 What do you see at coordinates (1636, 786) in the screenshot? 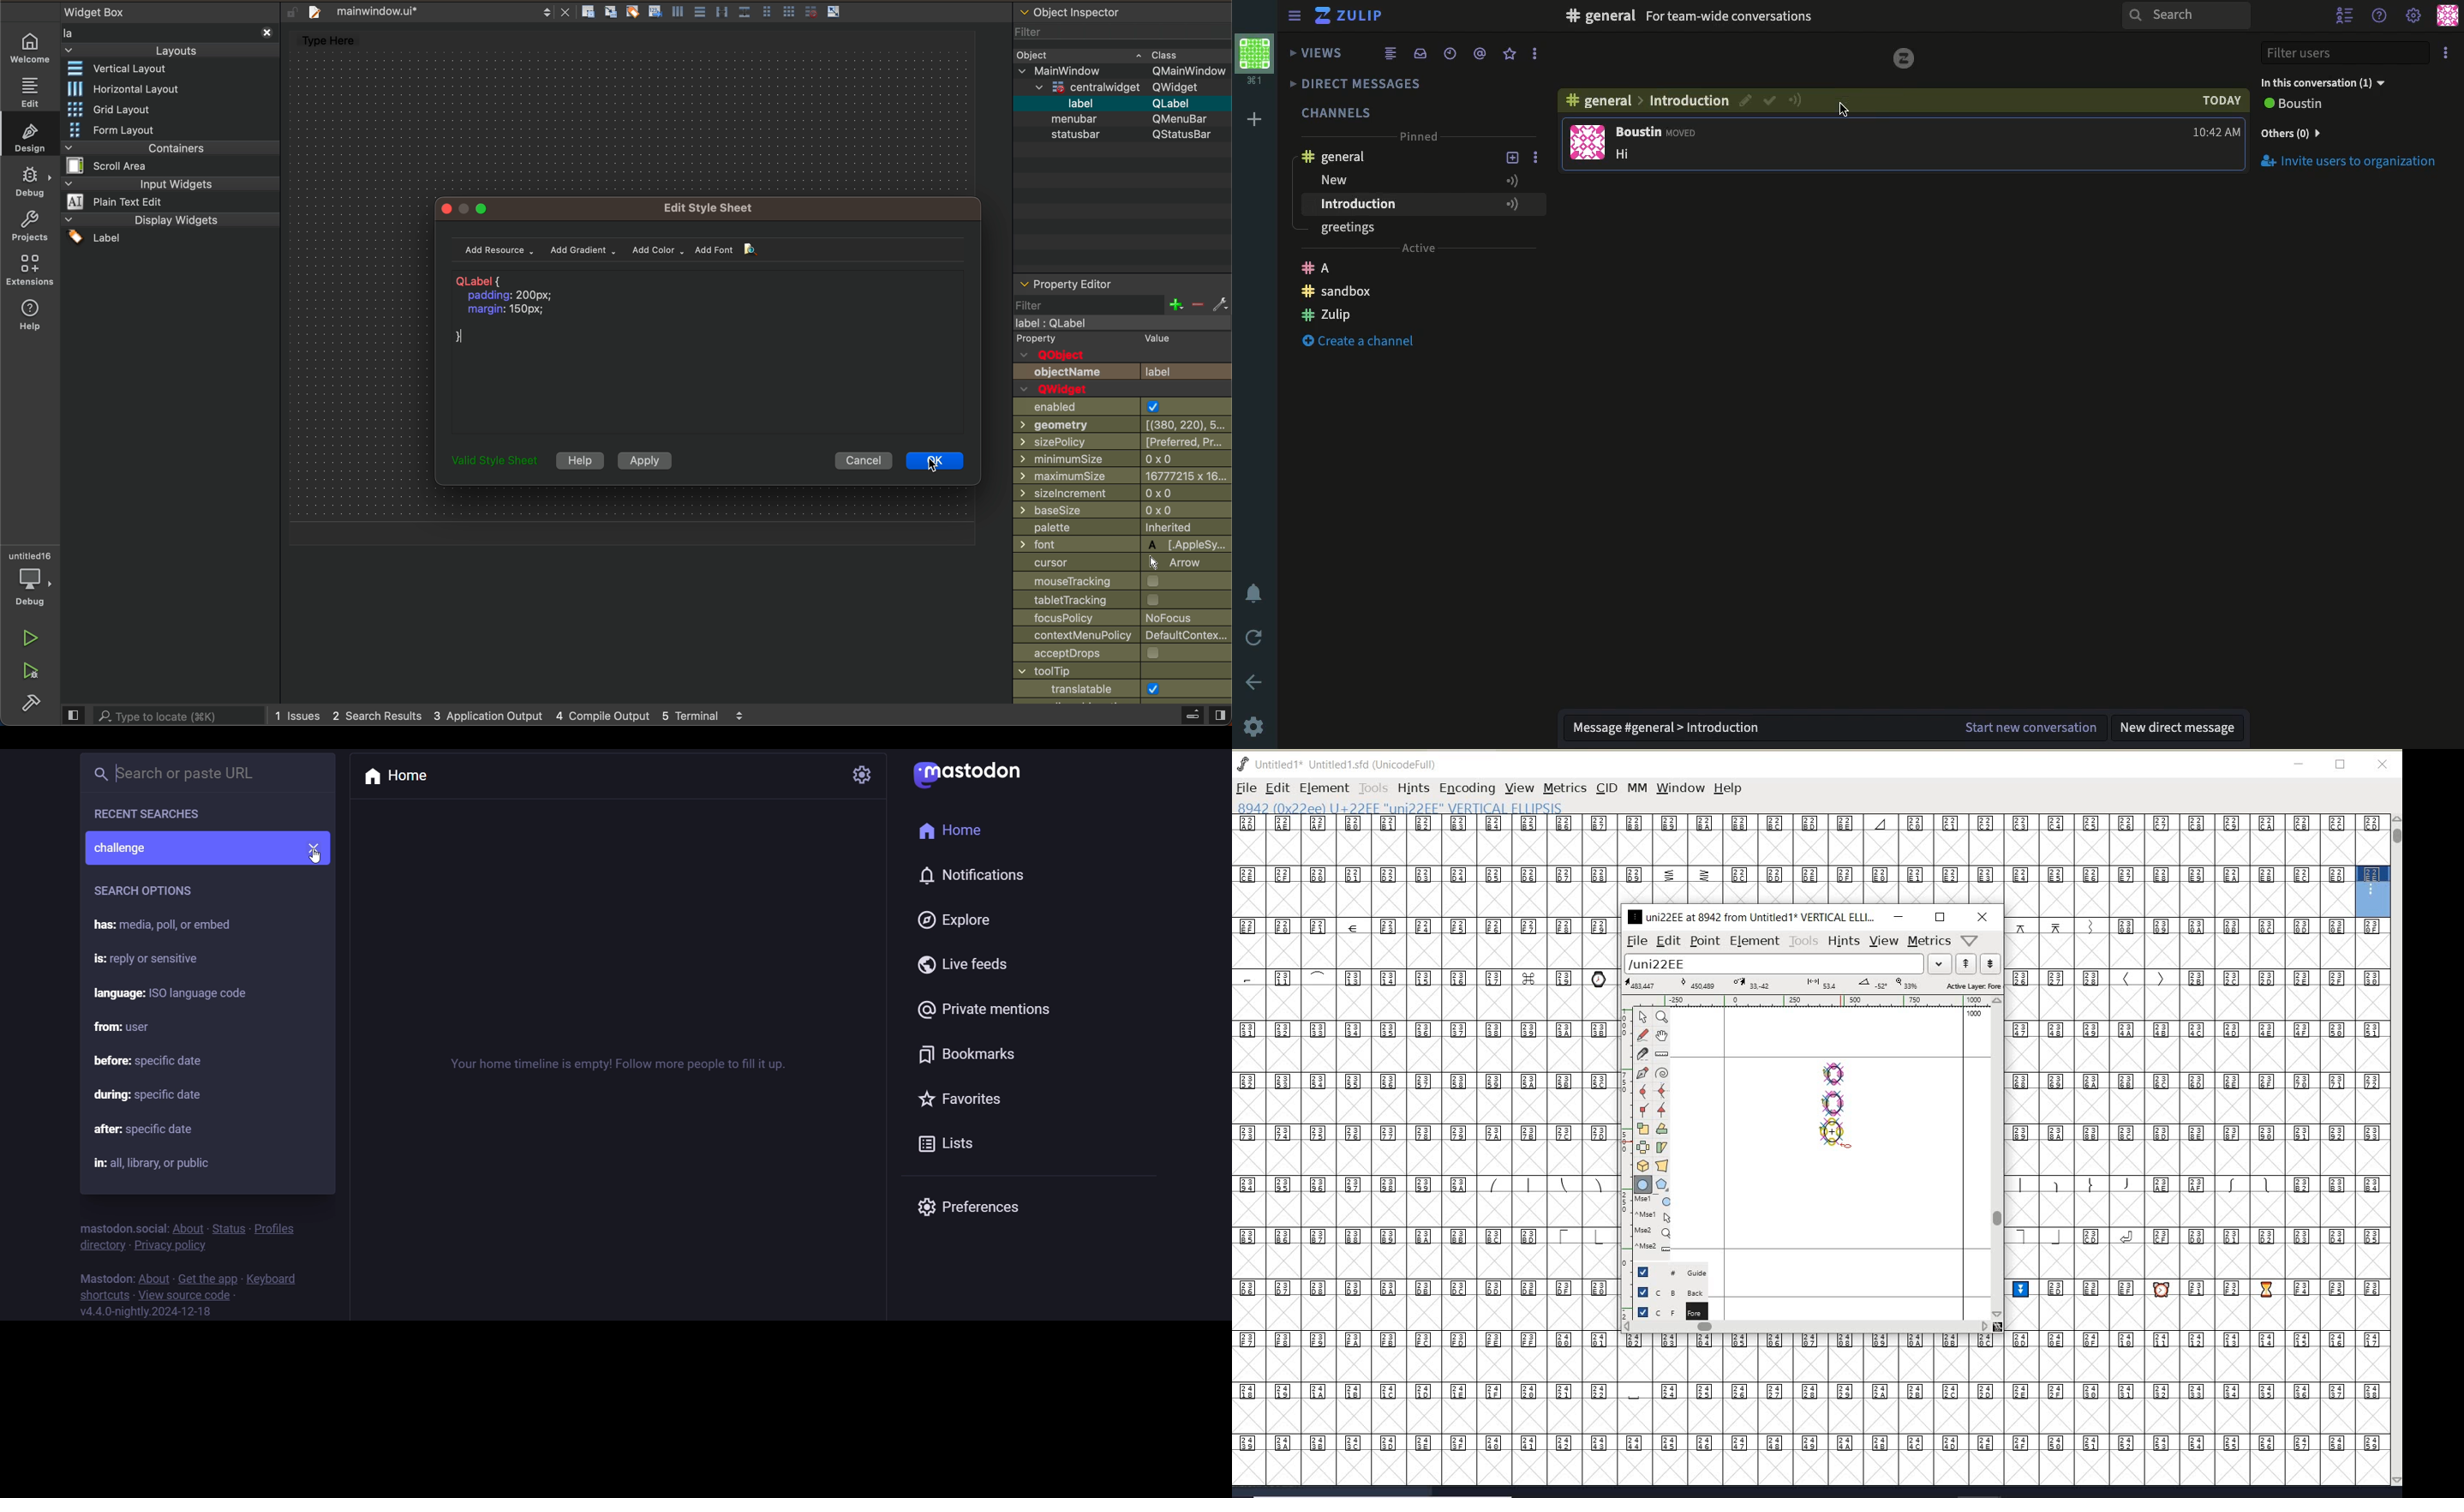
I see `mm` at bounding box center [1636, 786].